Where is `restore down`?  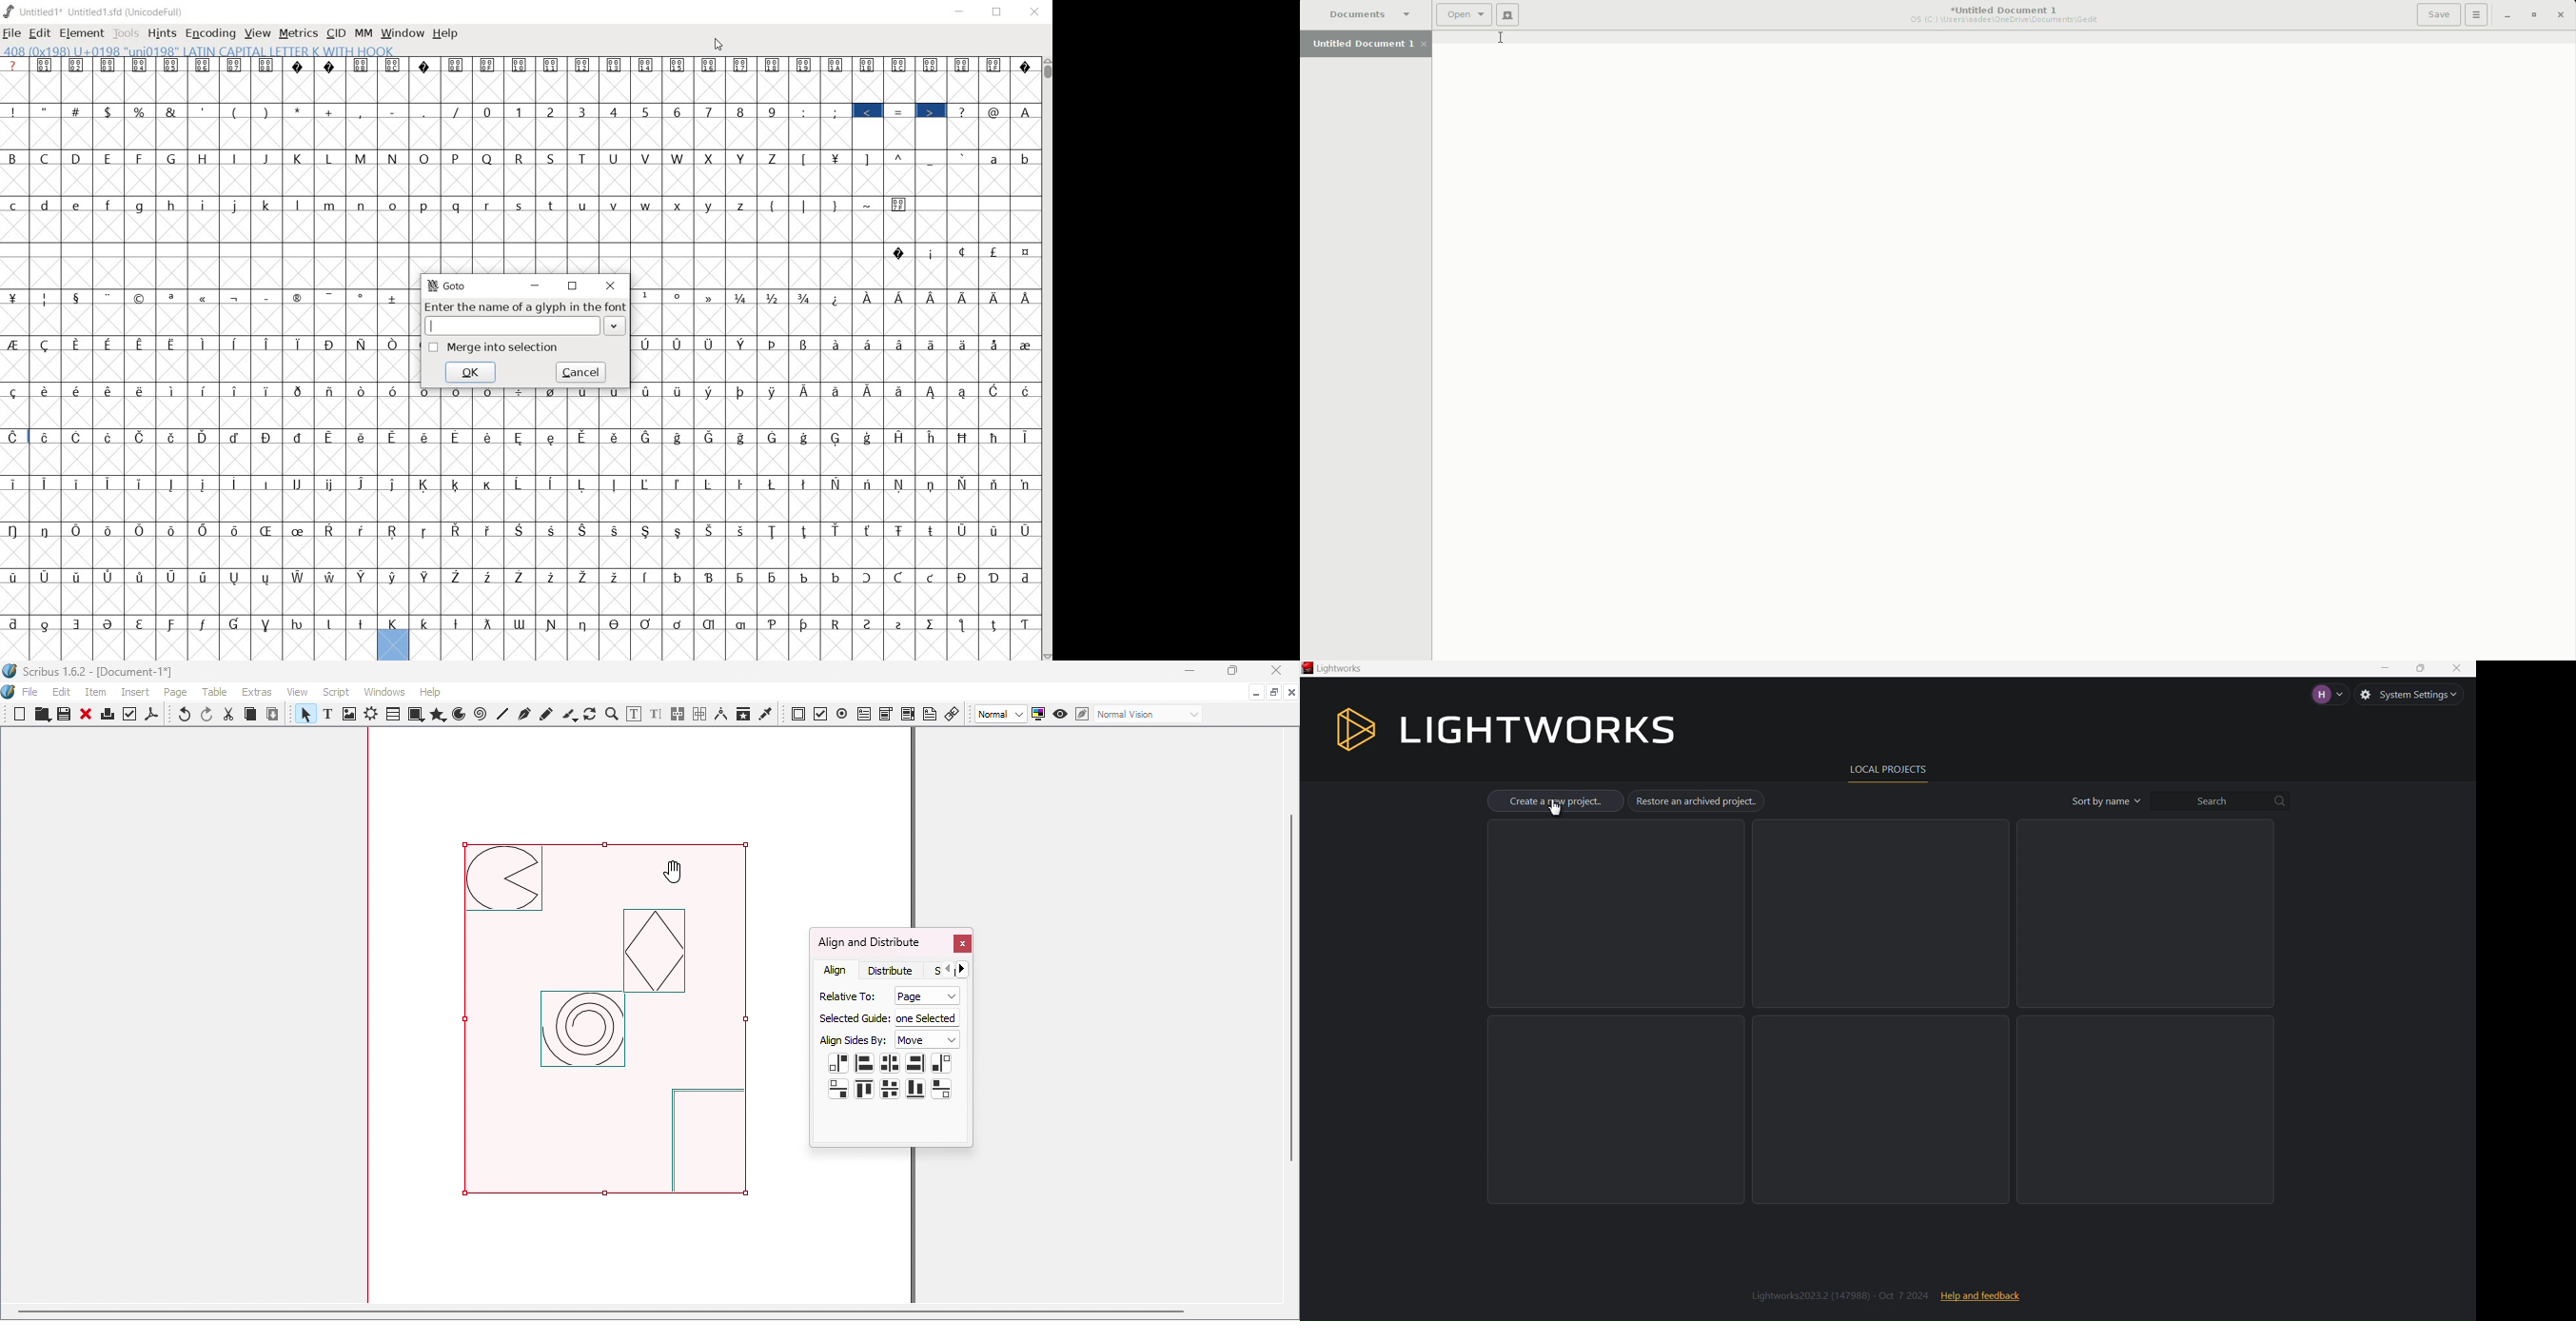 restore down is located at coordinates (576, 288).